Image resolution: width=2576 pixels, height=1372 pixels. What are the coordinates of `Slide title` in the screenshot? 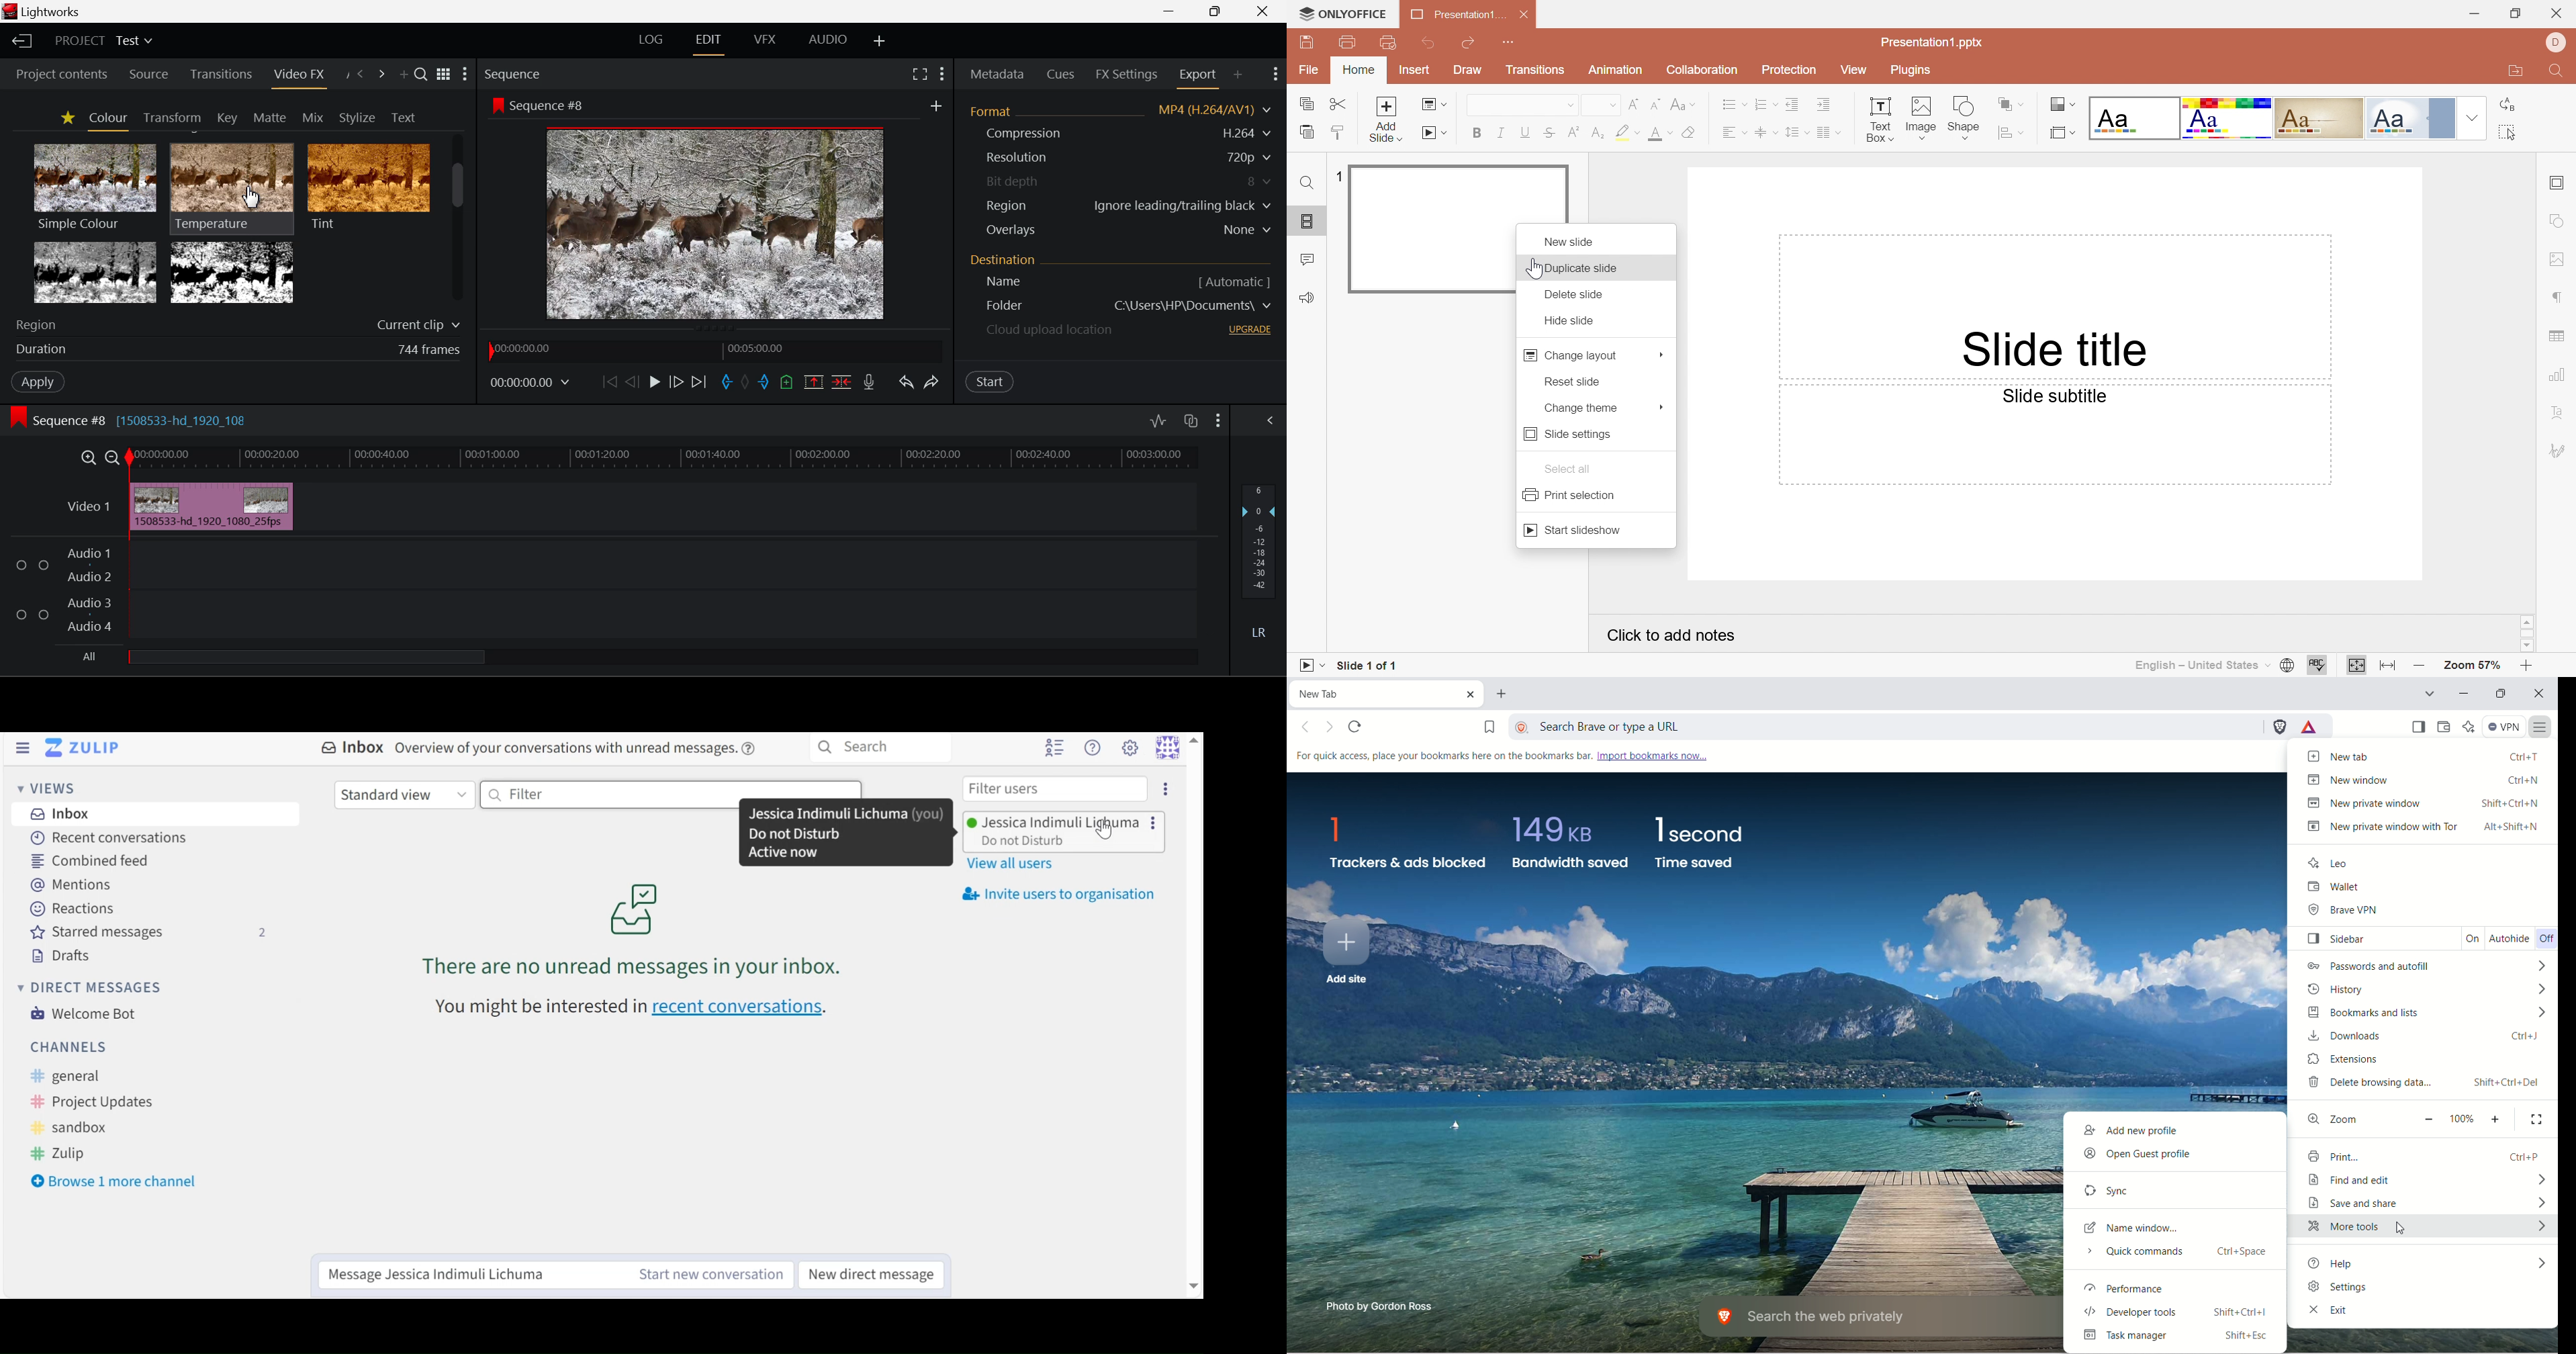 It's located at (2051, 347).